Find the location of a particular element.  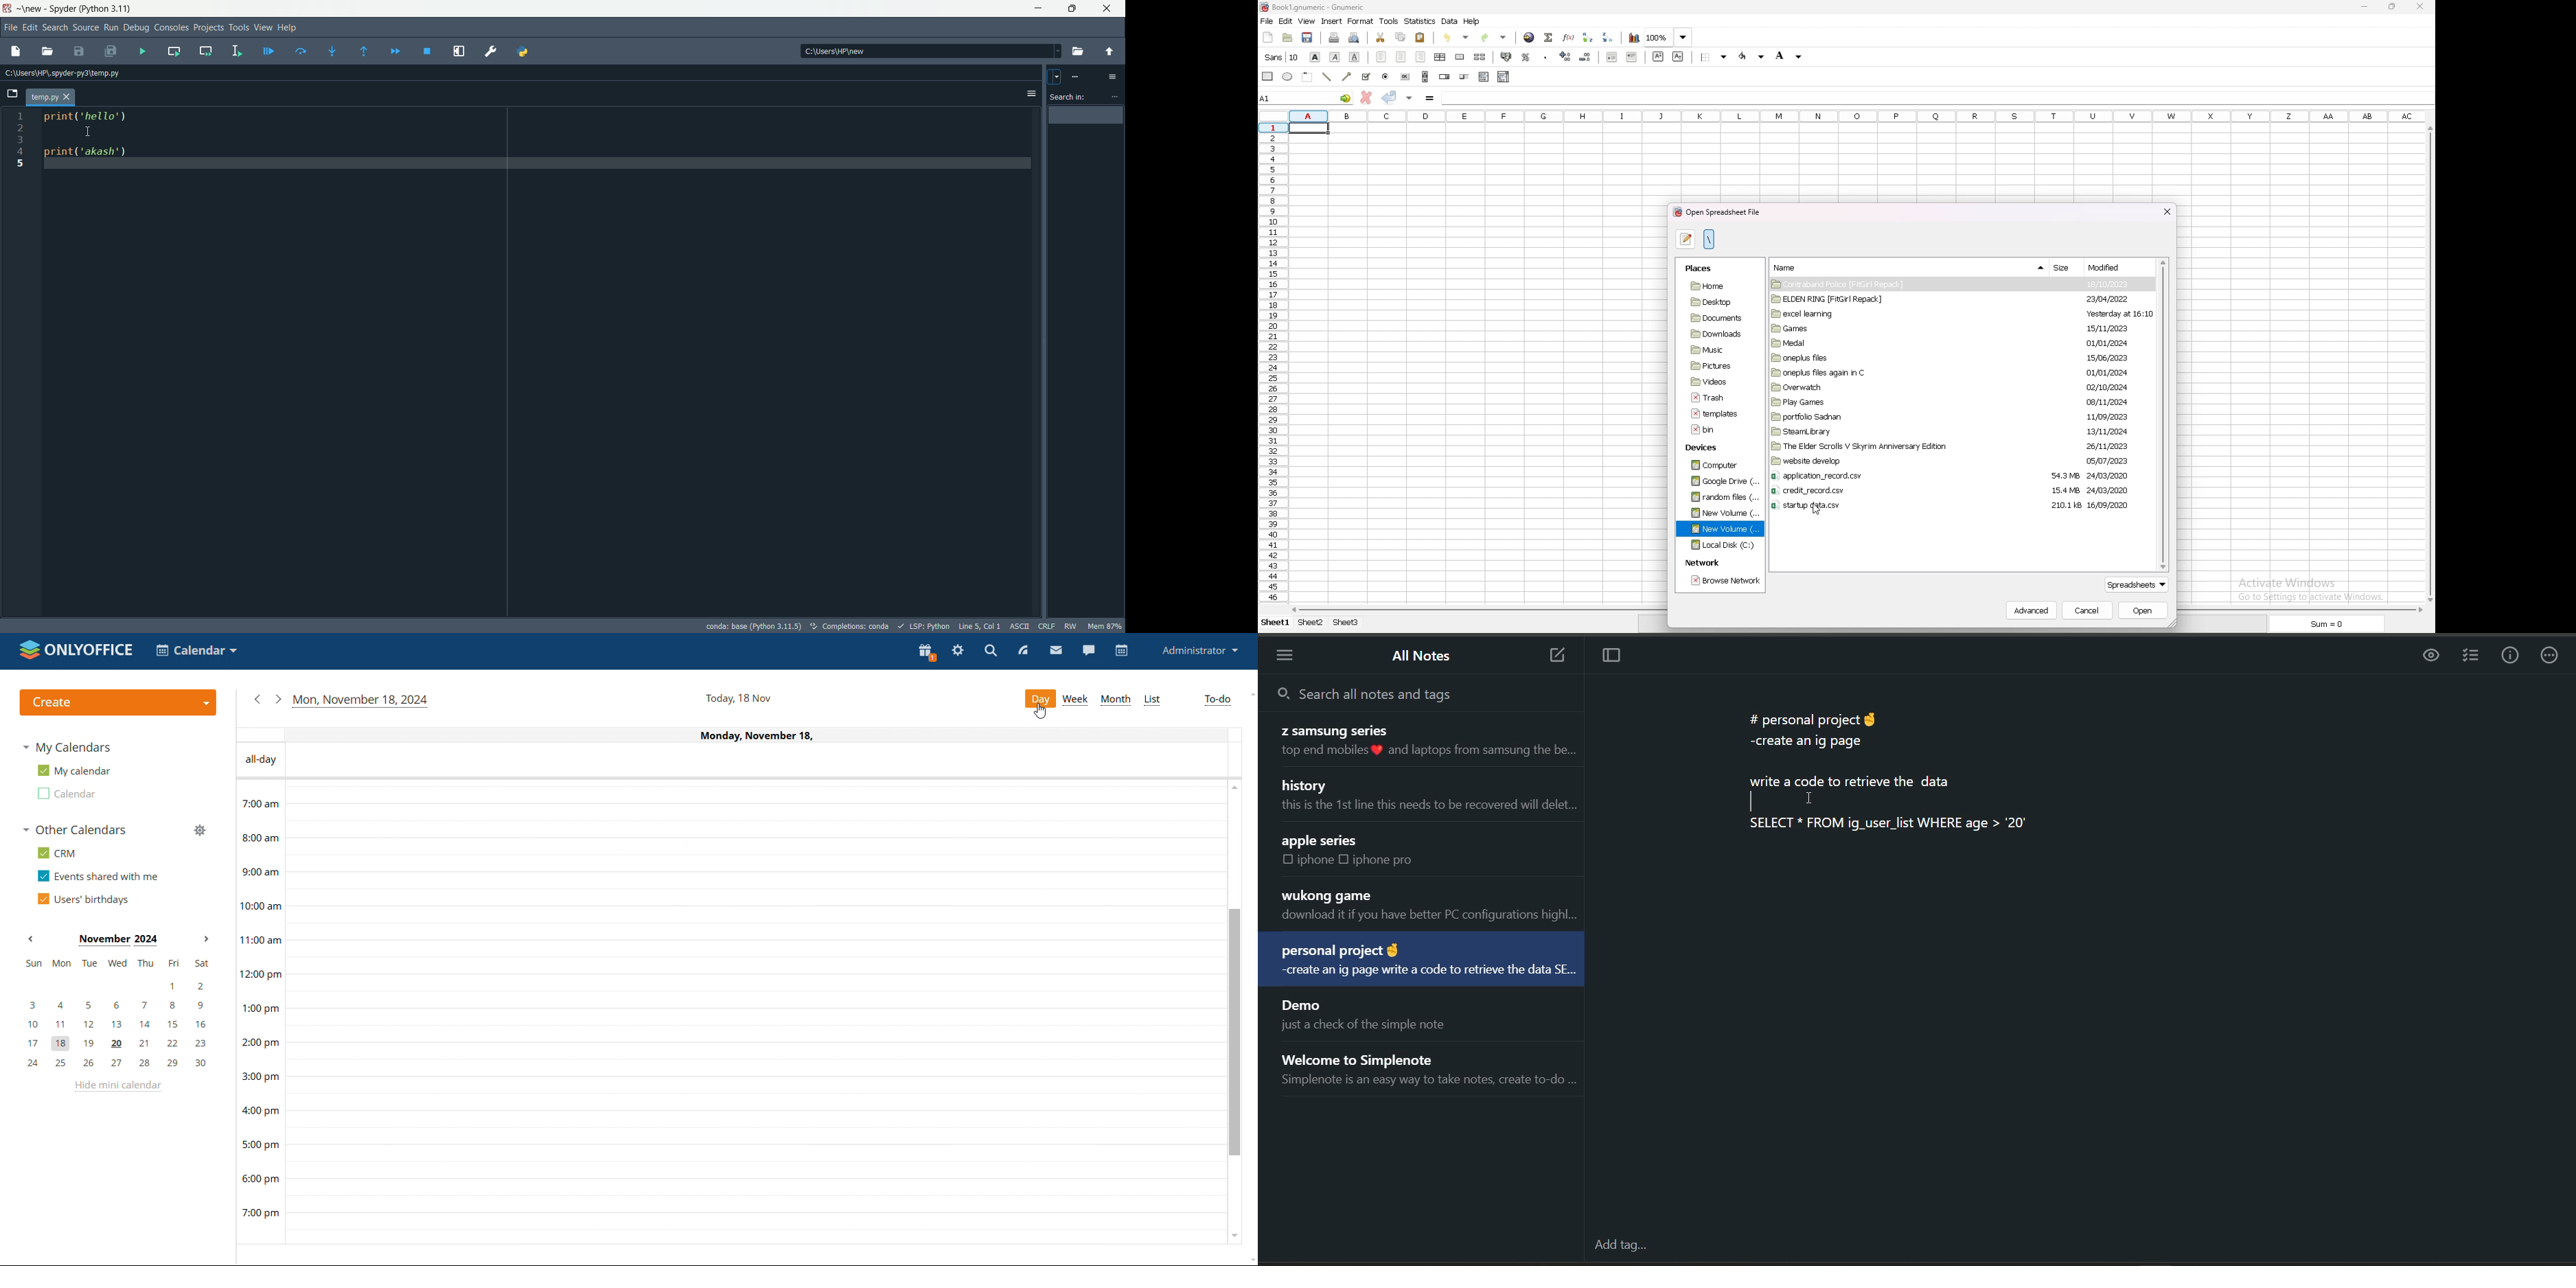

210.1 ks is located at coordinates (2056, 507).